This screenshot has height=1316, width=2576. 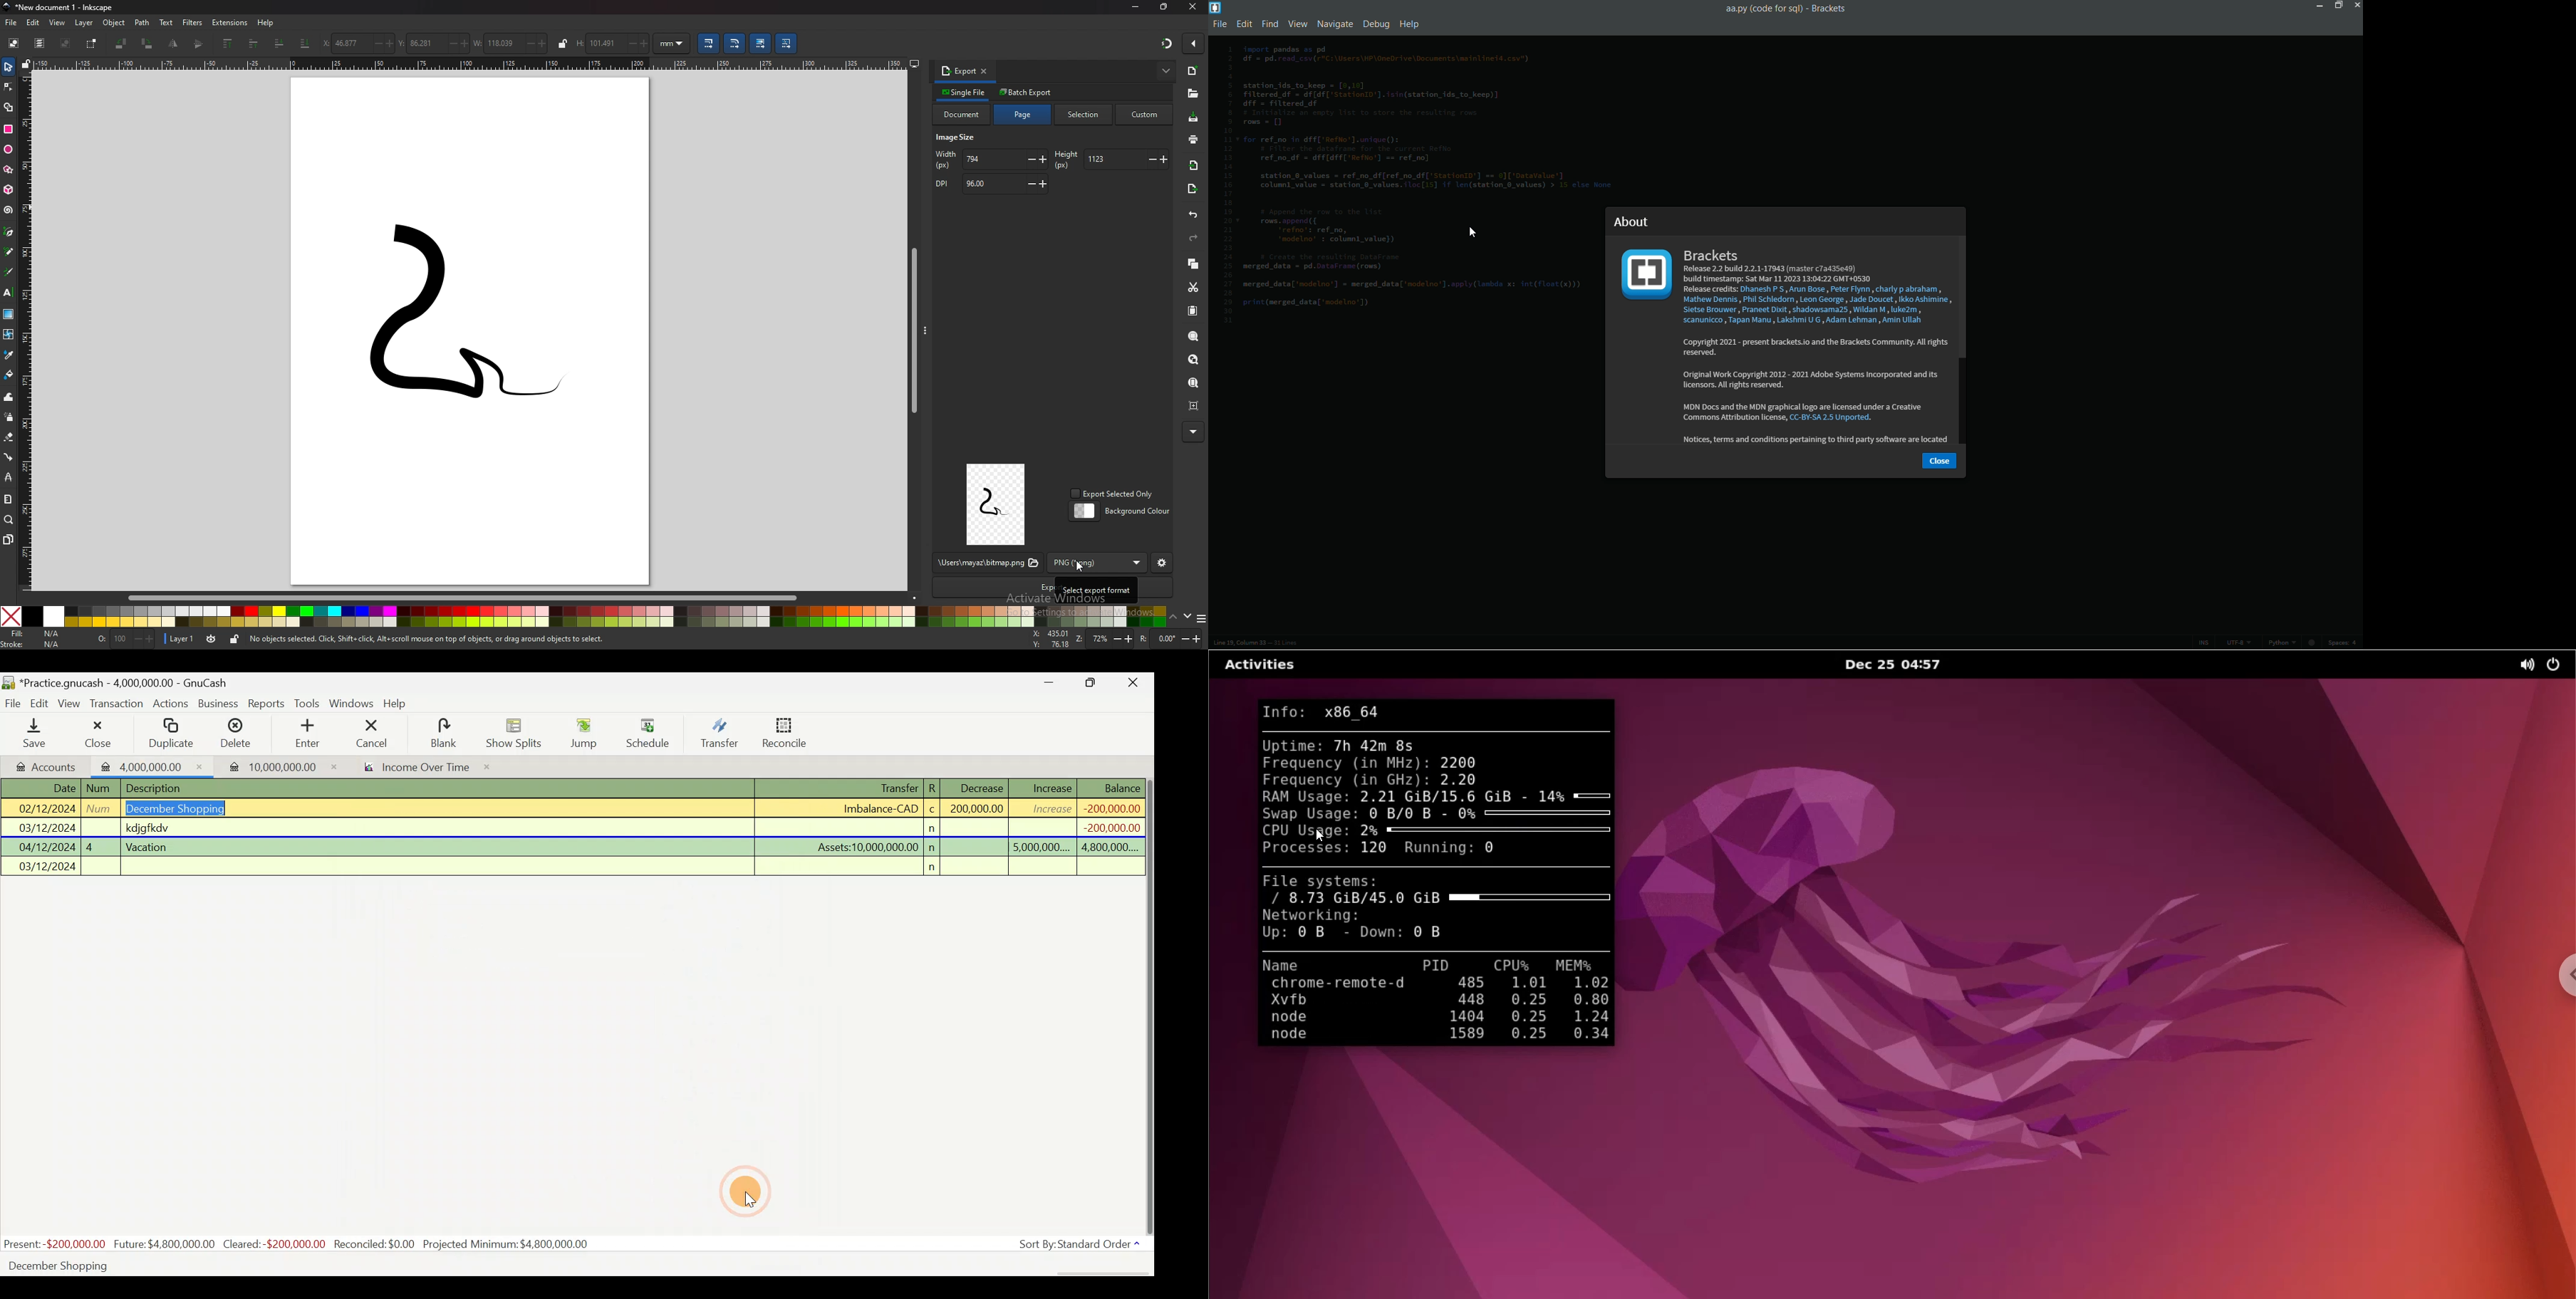 What do you see at coordinates (1187, 616) in the screenshot?
I see `down` at bounding box center [1187, 616].